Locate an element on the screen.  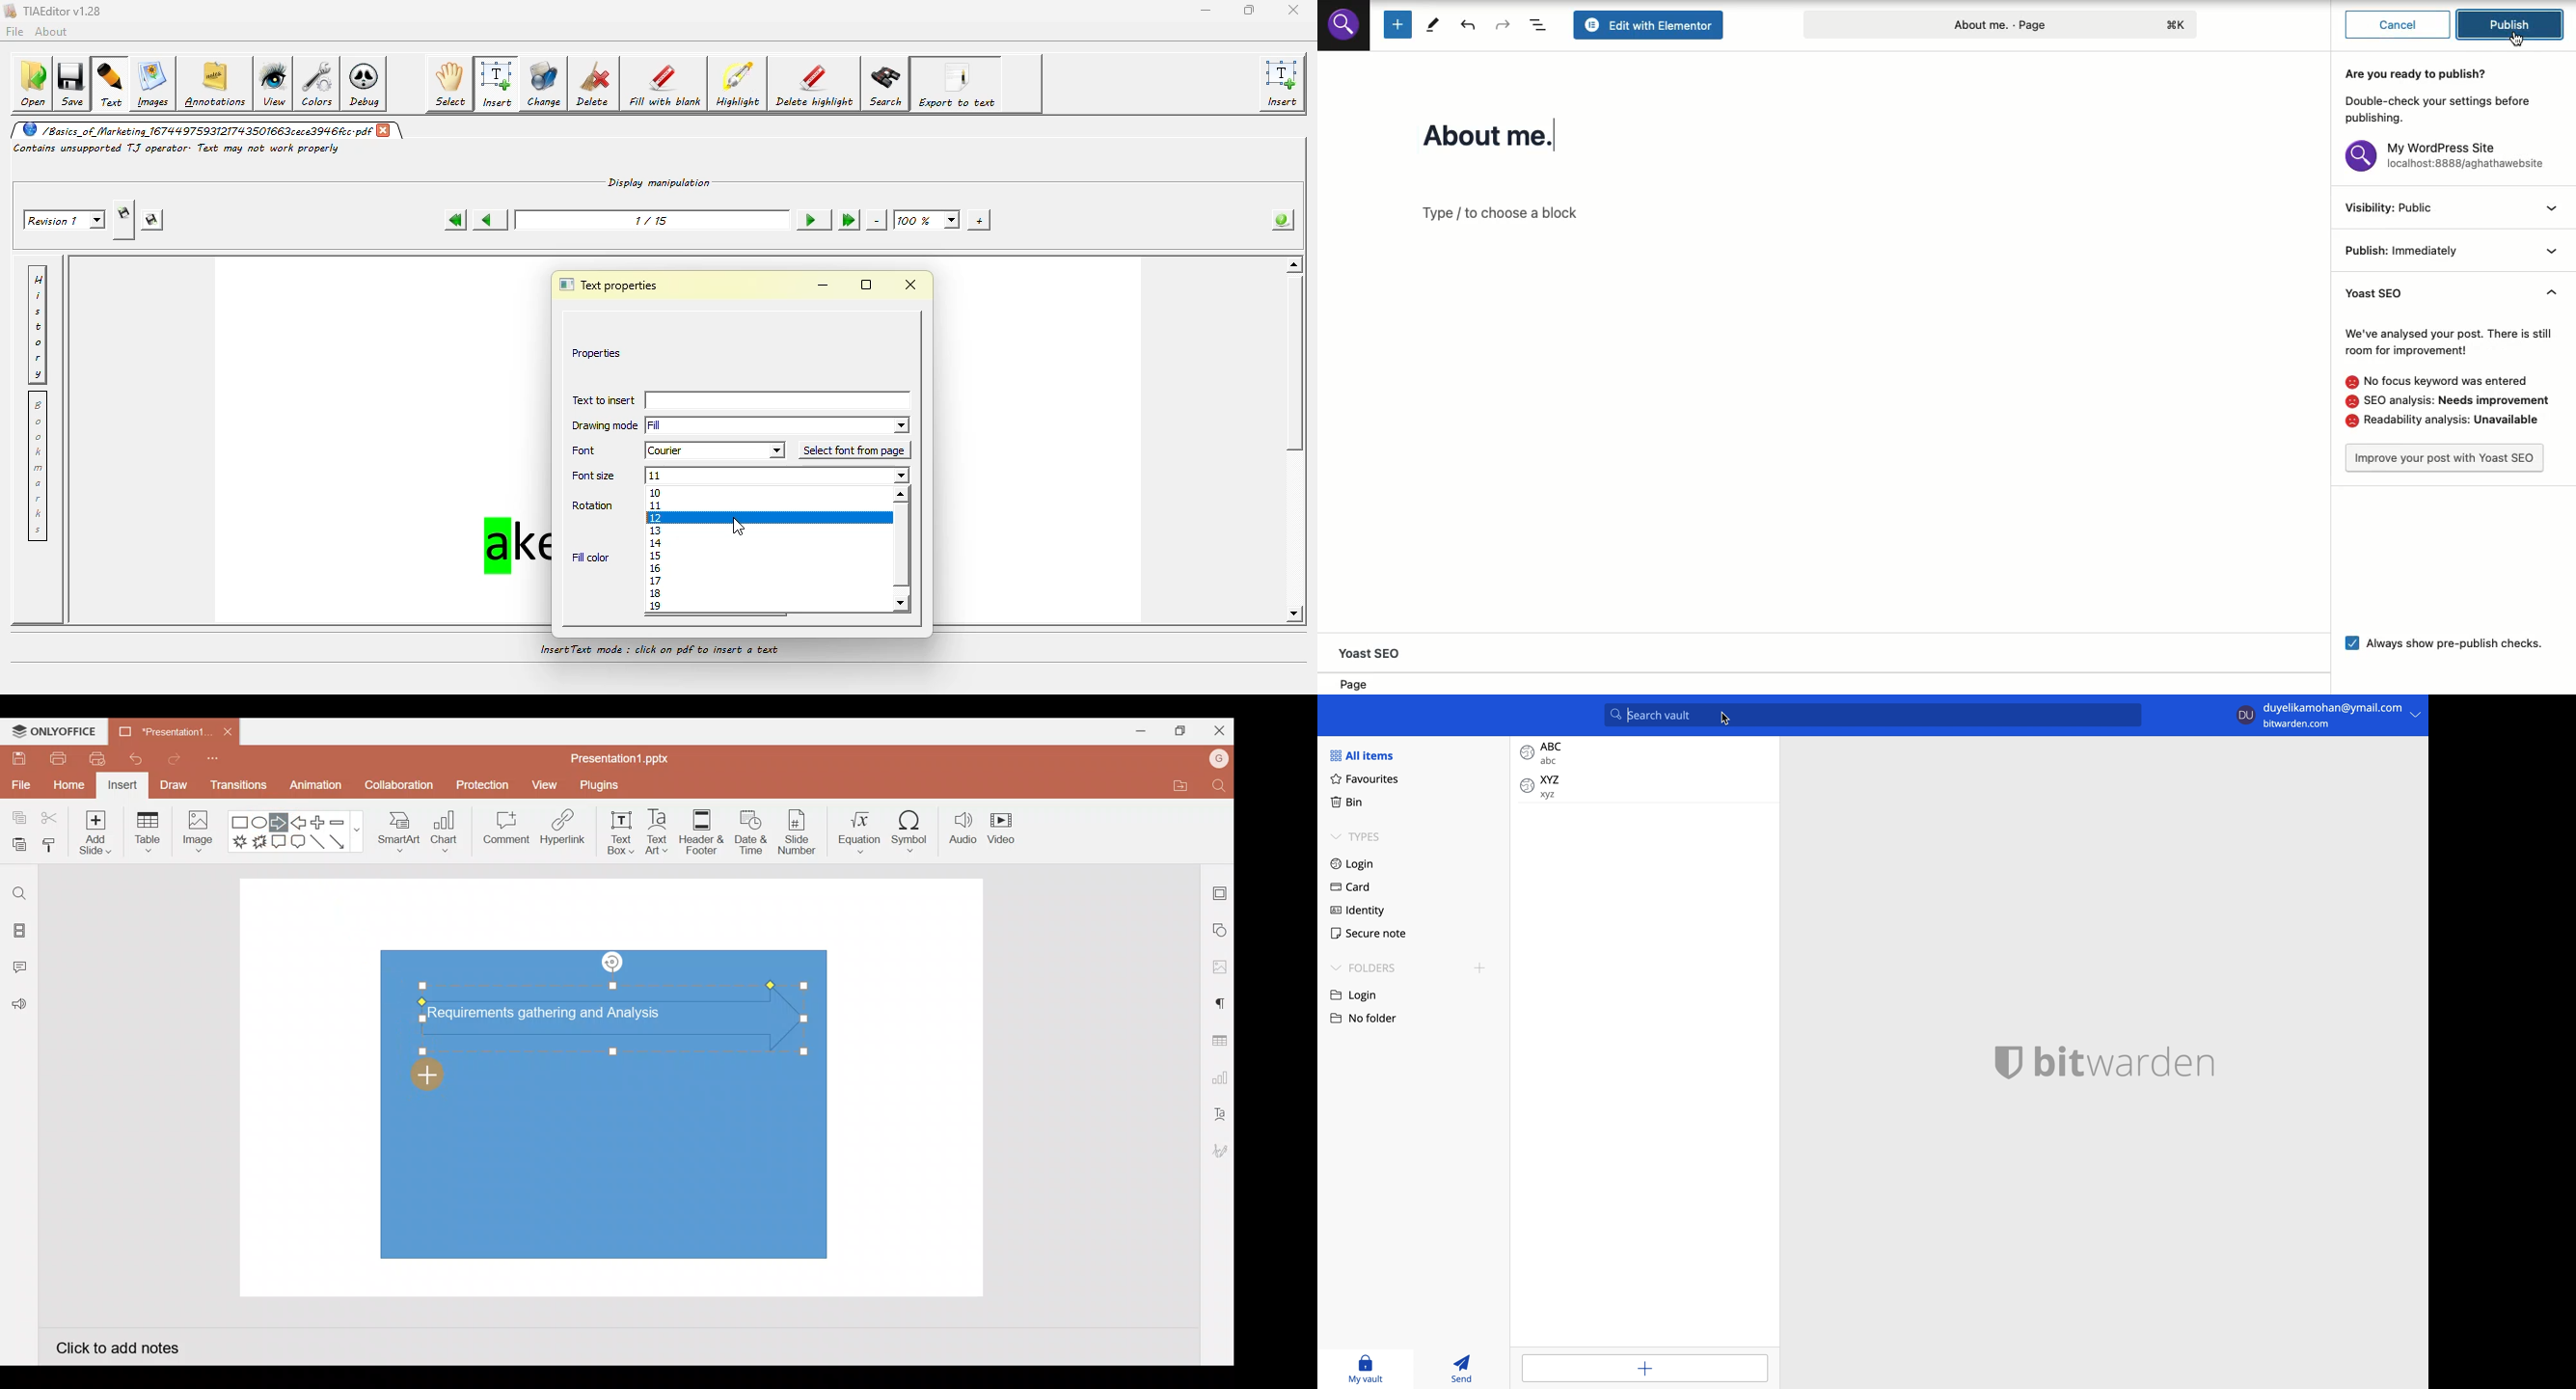
Visibility: Public is located at coordinates (2390, 208).